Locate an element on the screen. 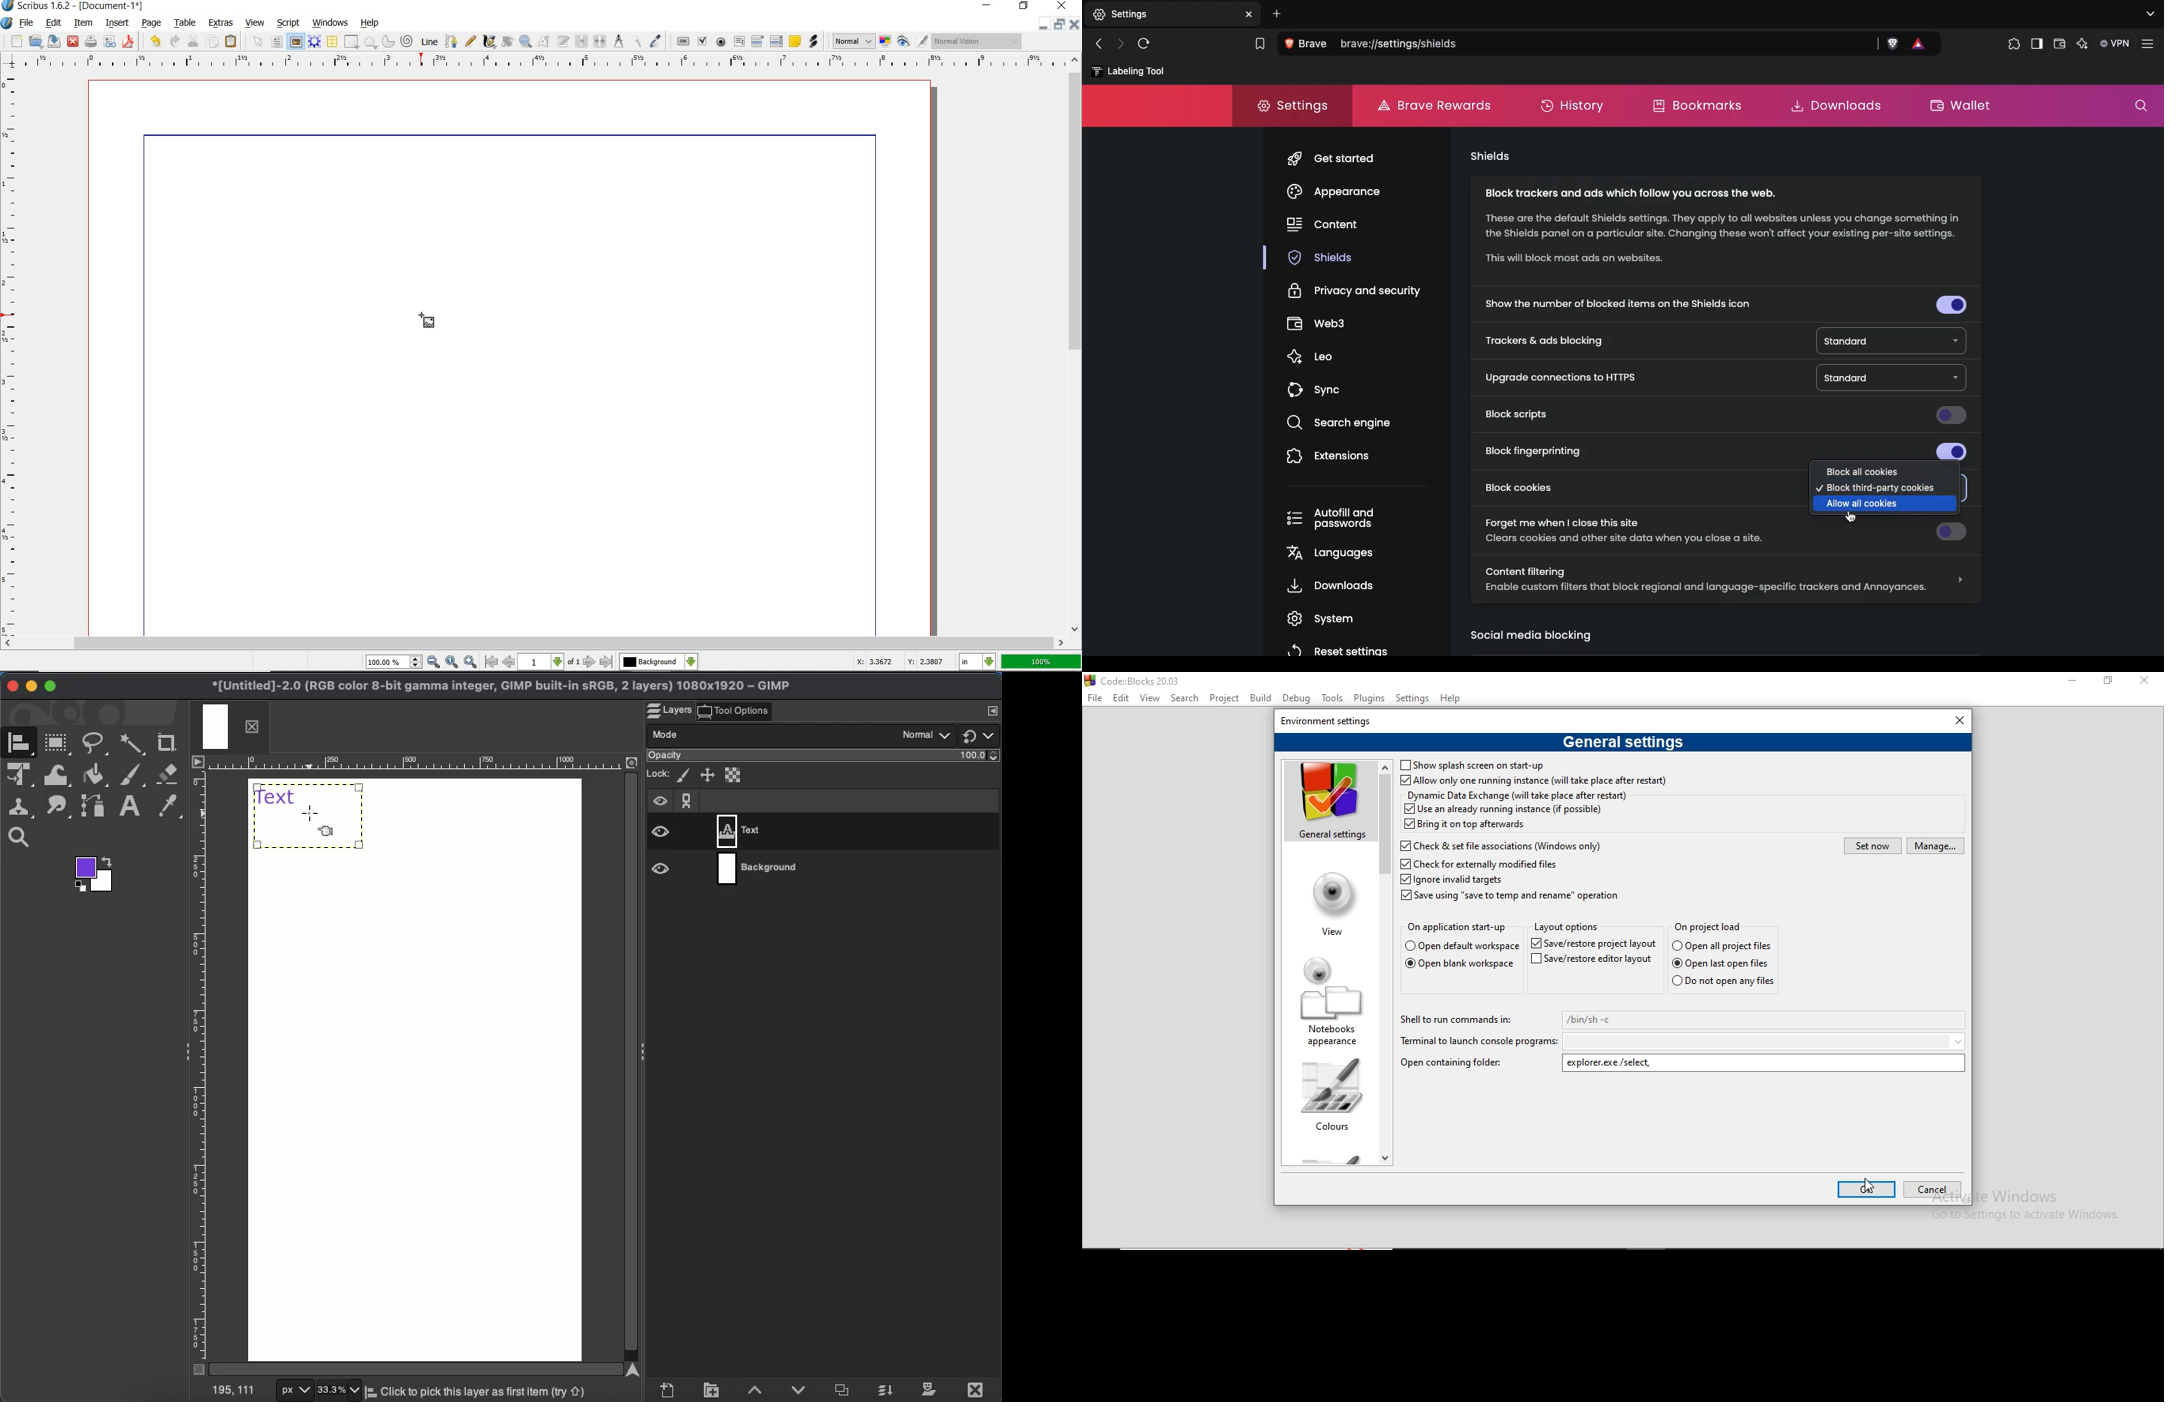  link annotation is located at coordinates (813, 43).